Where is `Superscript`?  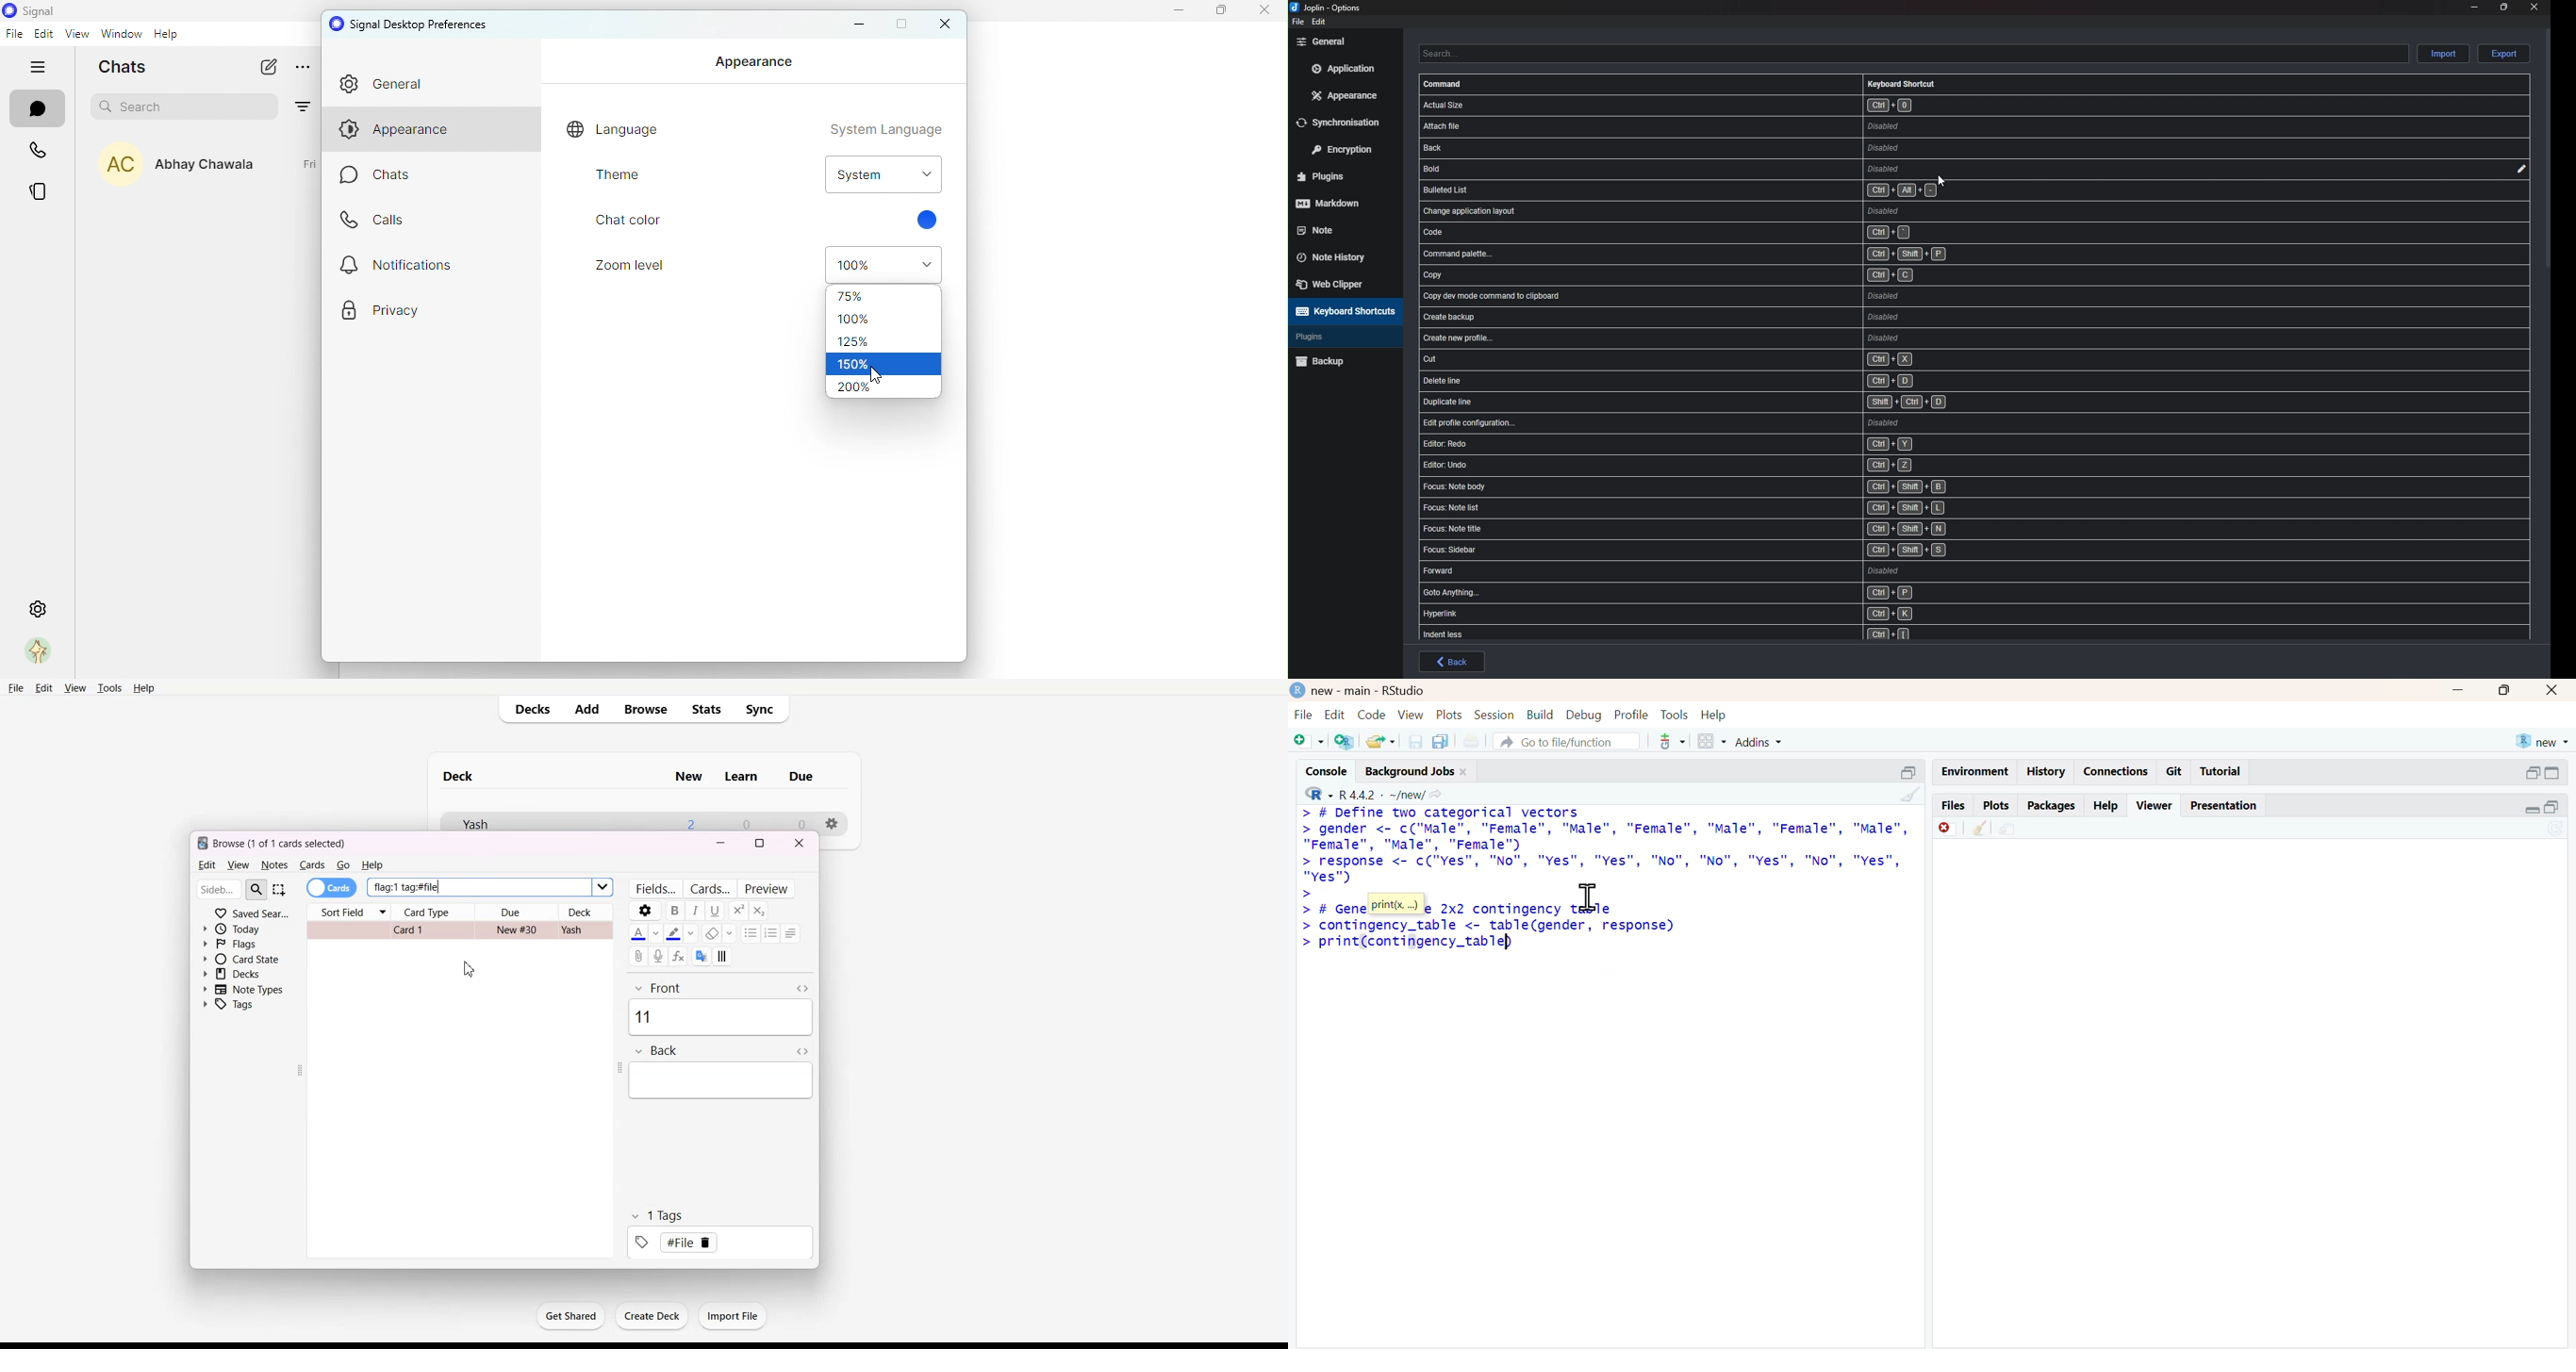
Superscript is located at coordinates (757, 911).